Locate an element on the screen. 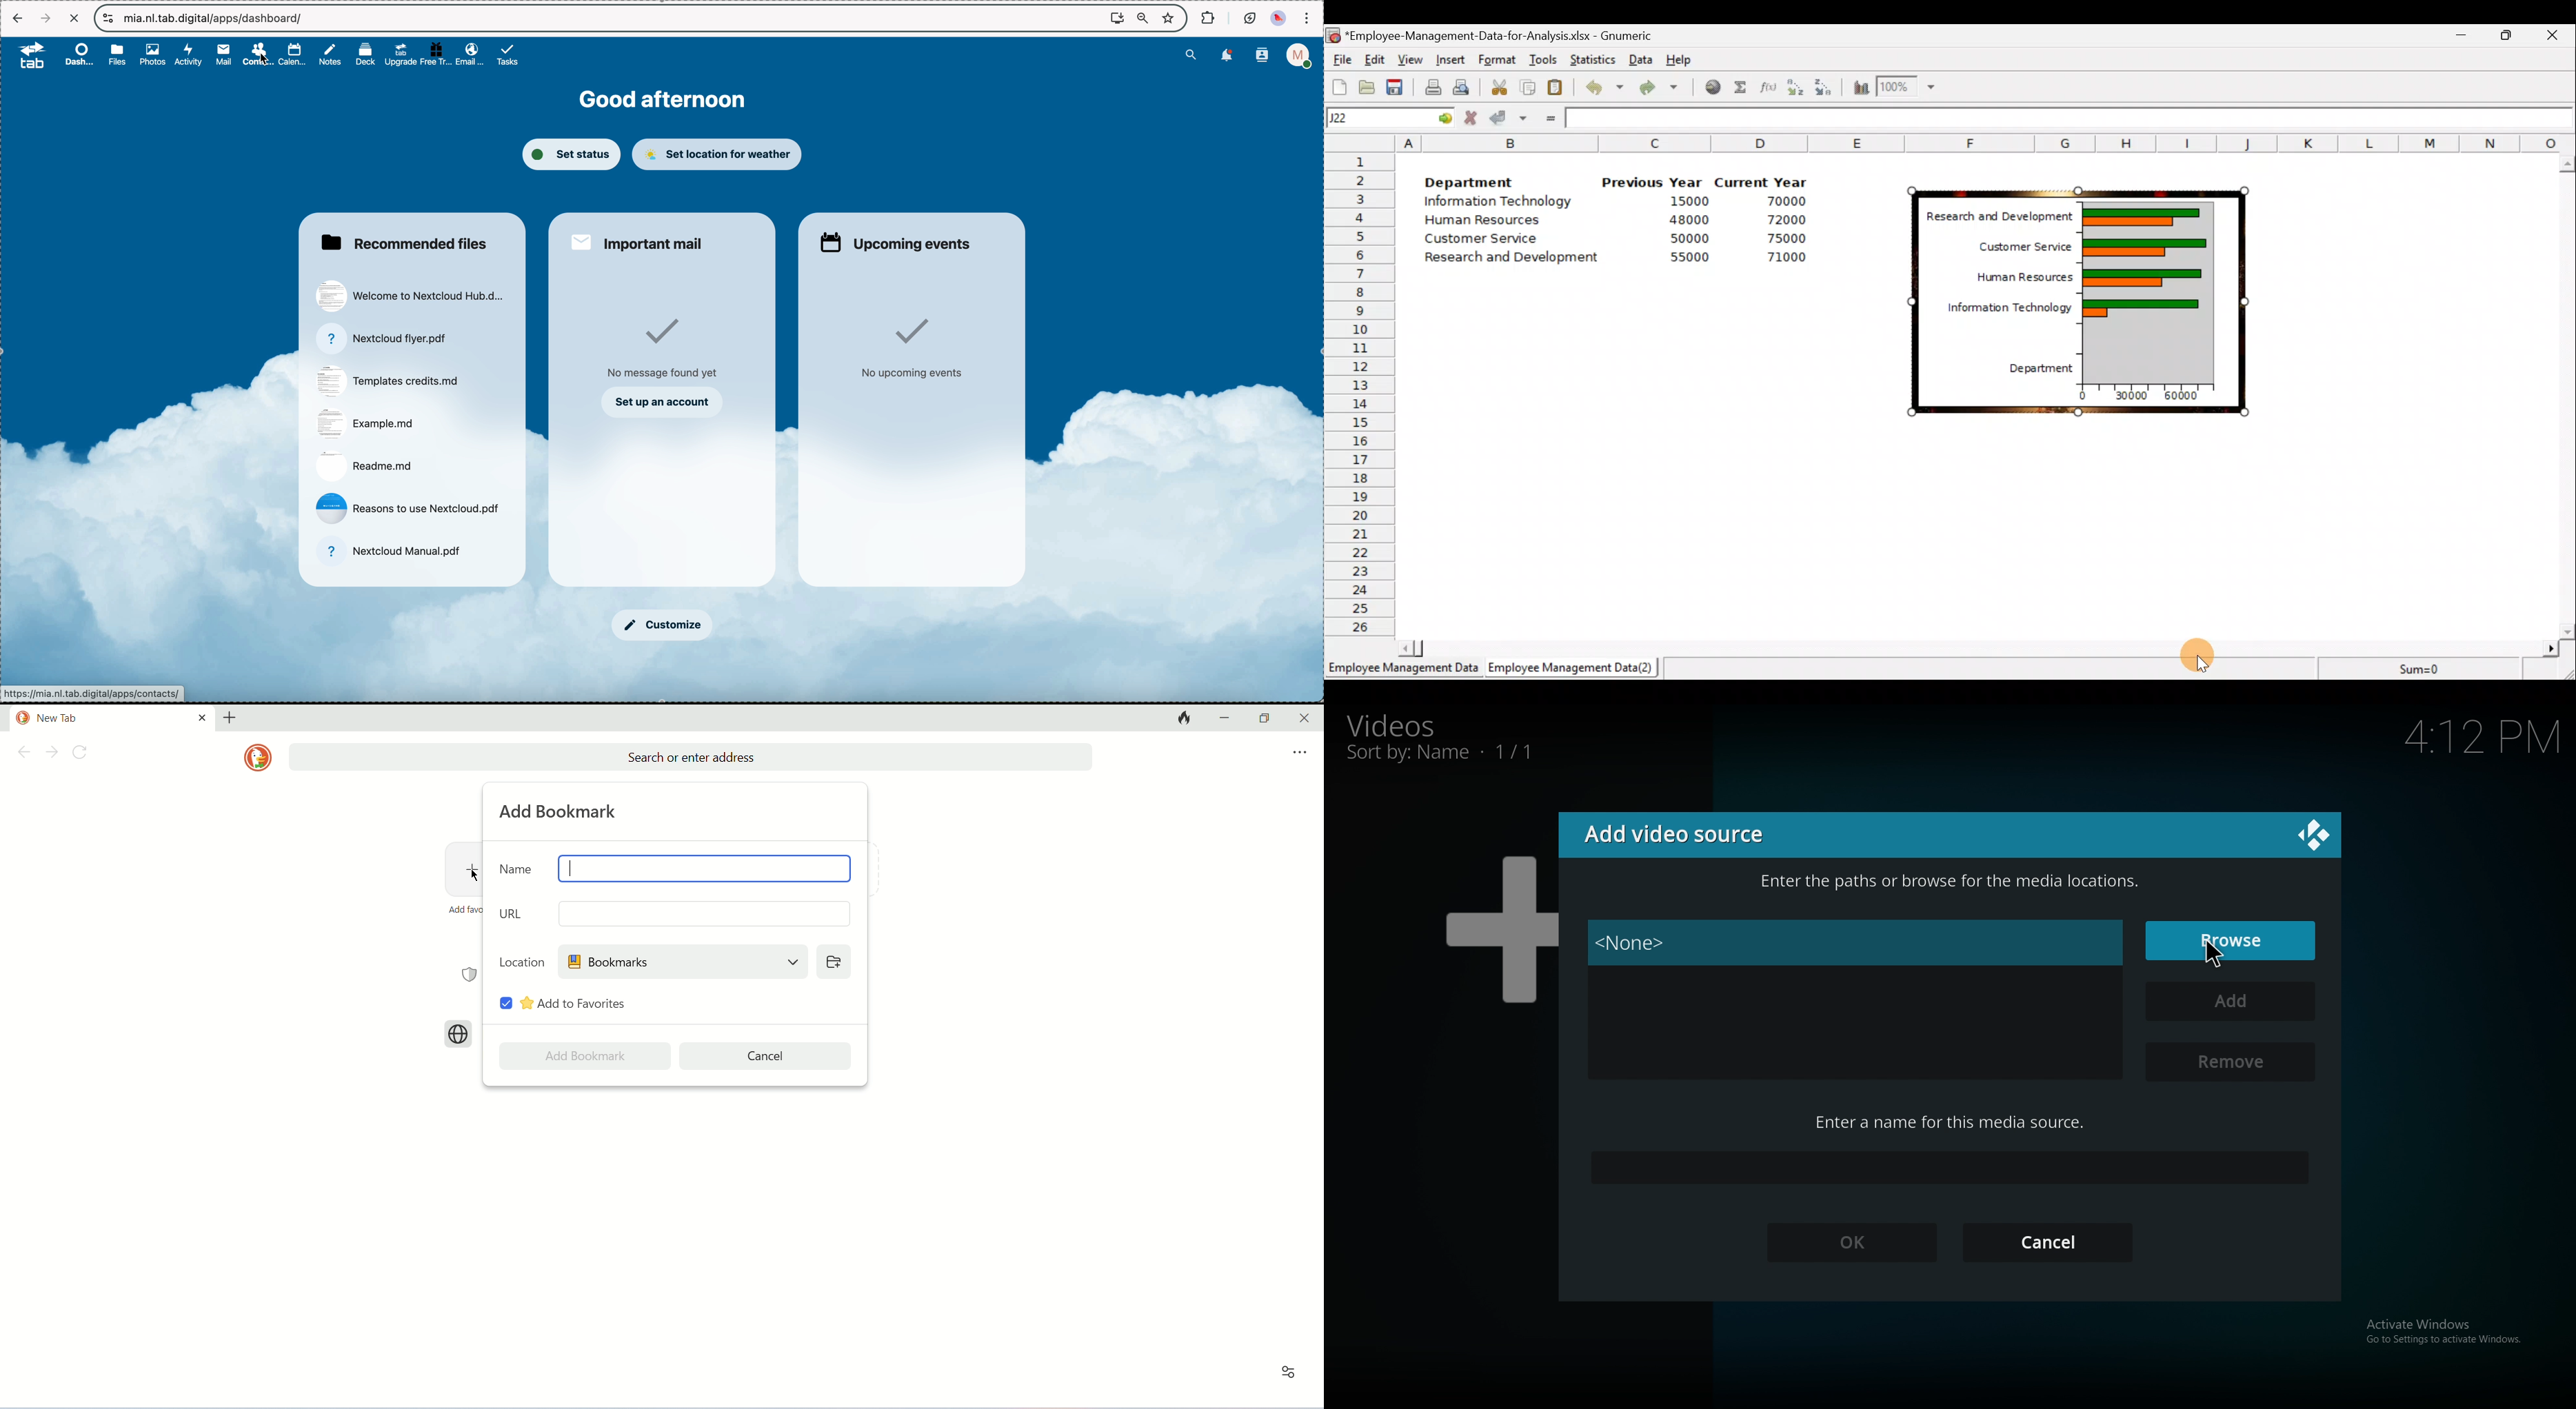 This screenshot has height=1428, width=2576. set up an account is located at coordinates (665, 403).